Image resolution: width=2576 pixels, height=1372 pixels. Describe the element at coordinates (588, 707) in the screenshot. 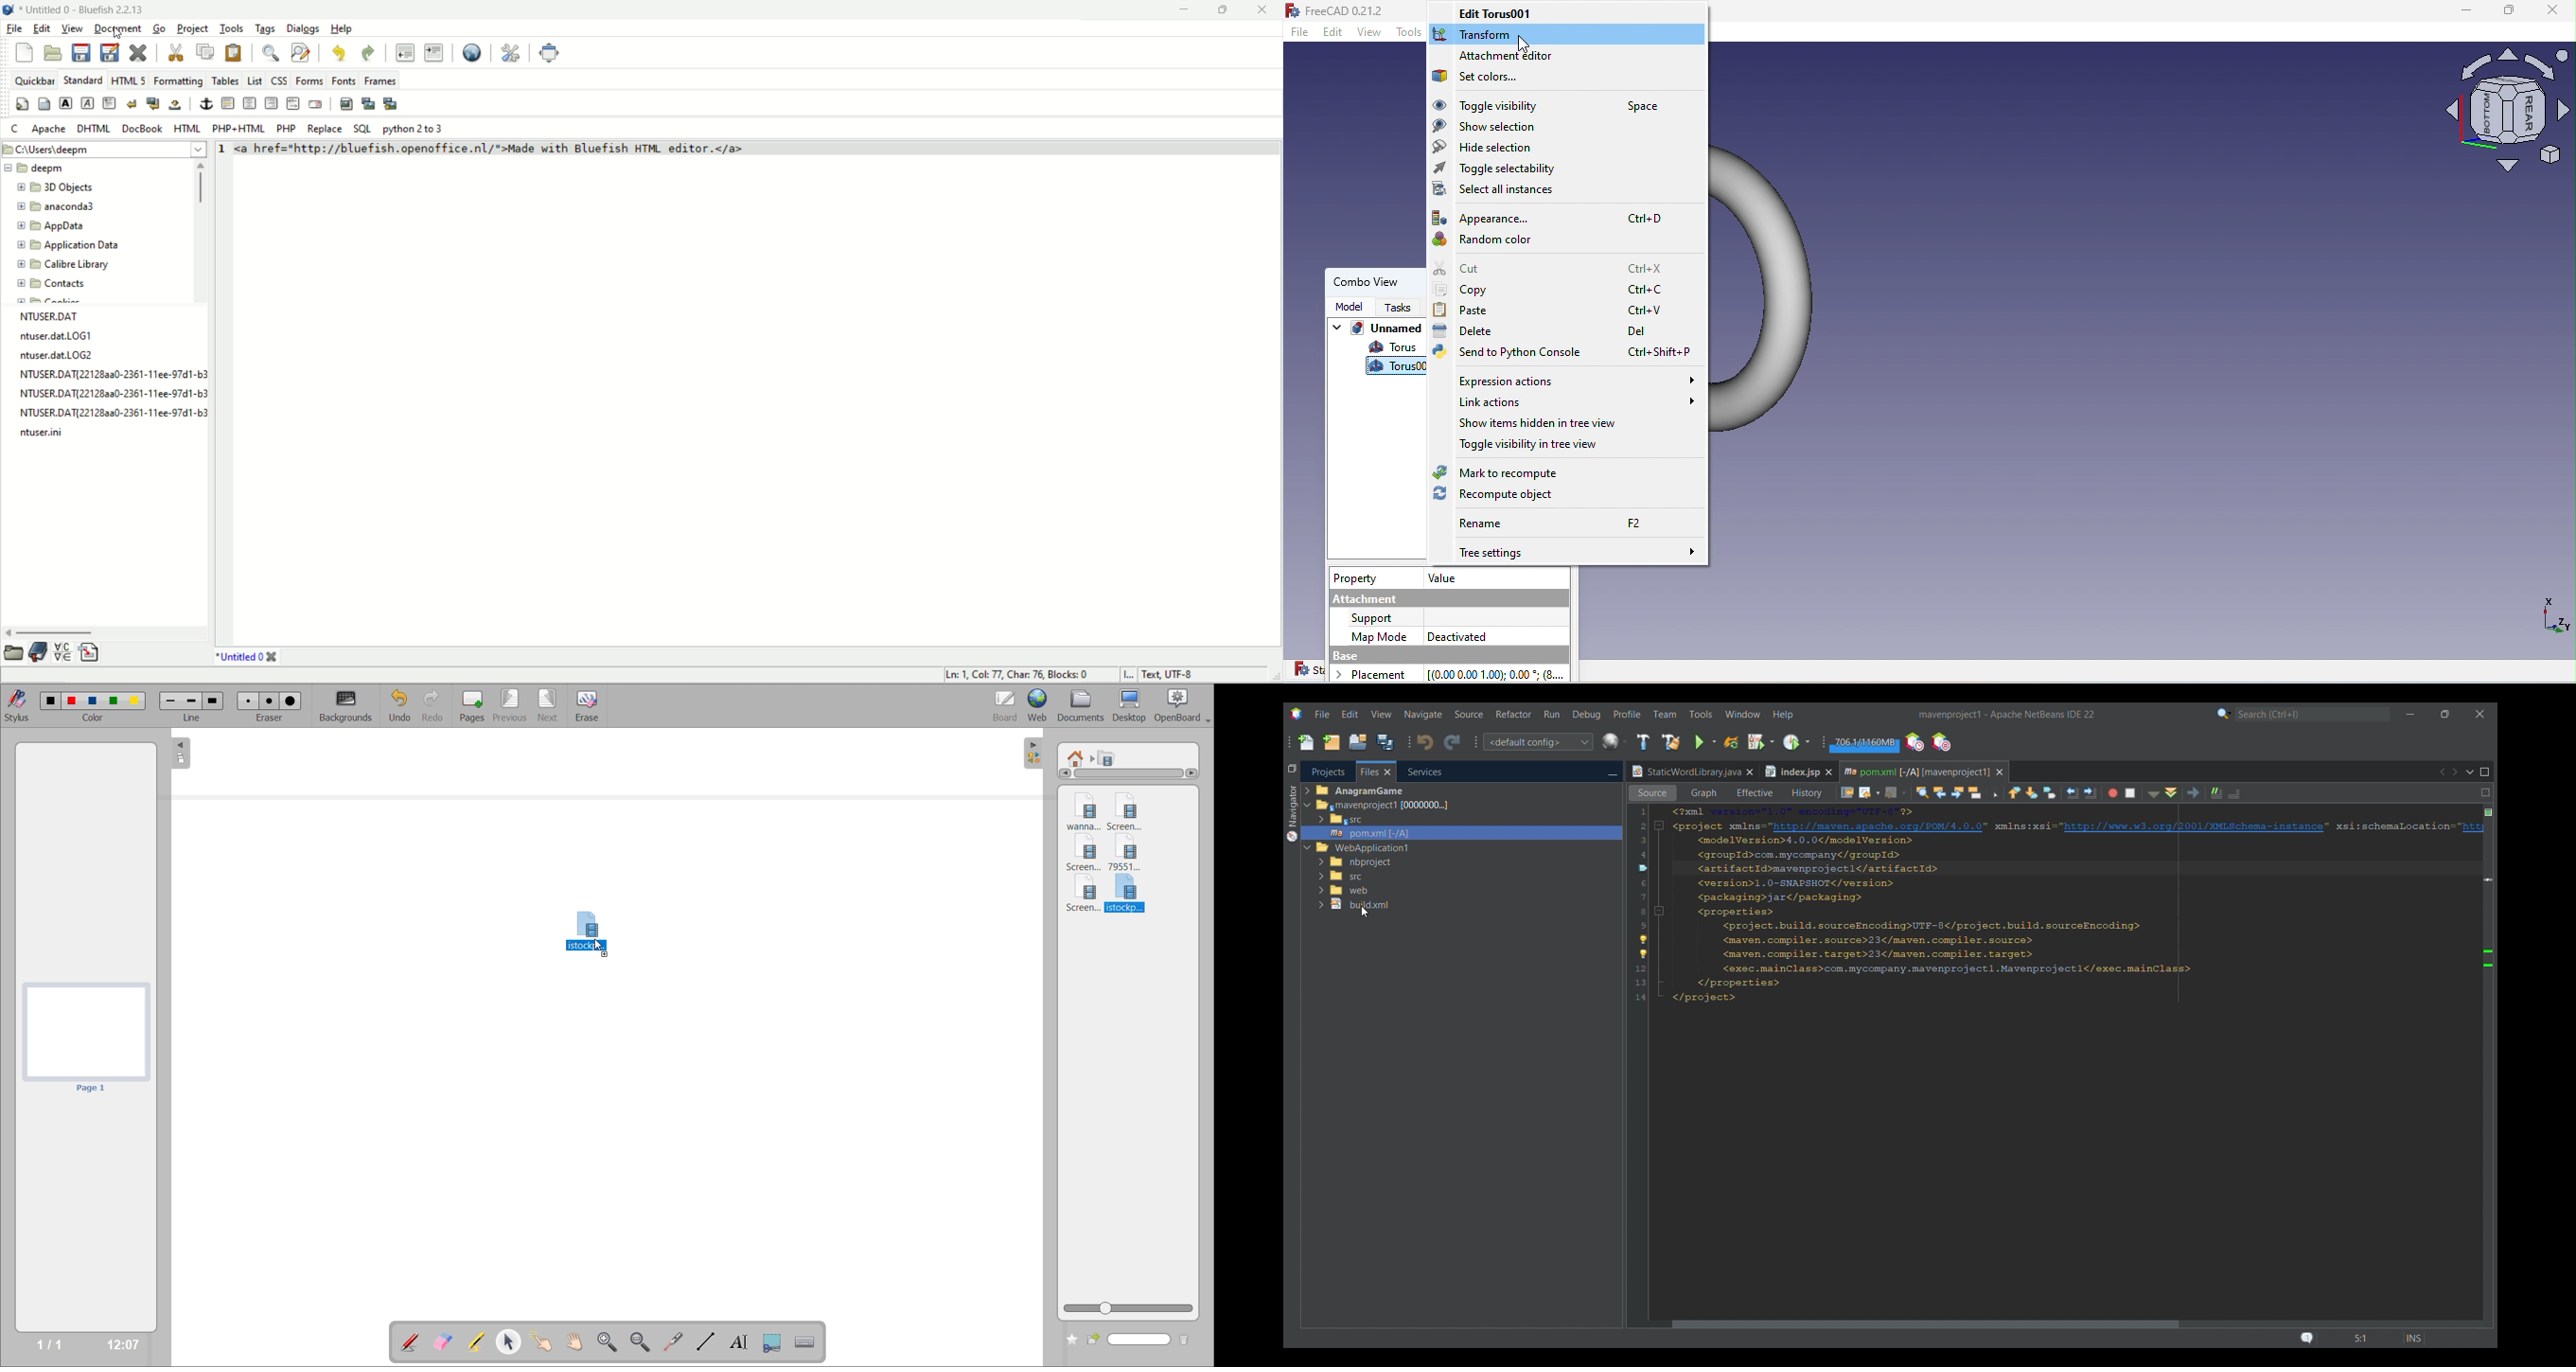

I see `erase` at that location.